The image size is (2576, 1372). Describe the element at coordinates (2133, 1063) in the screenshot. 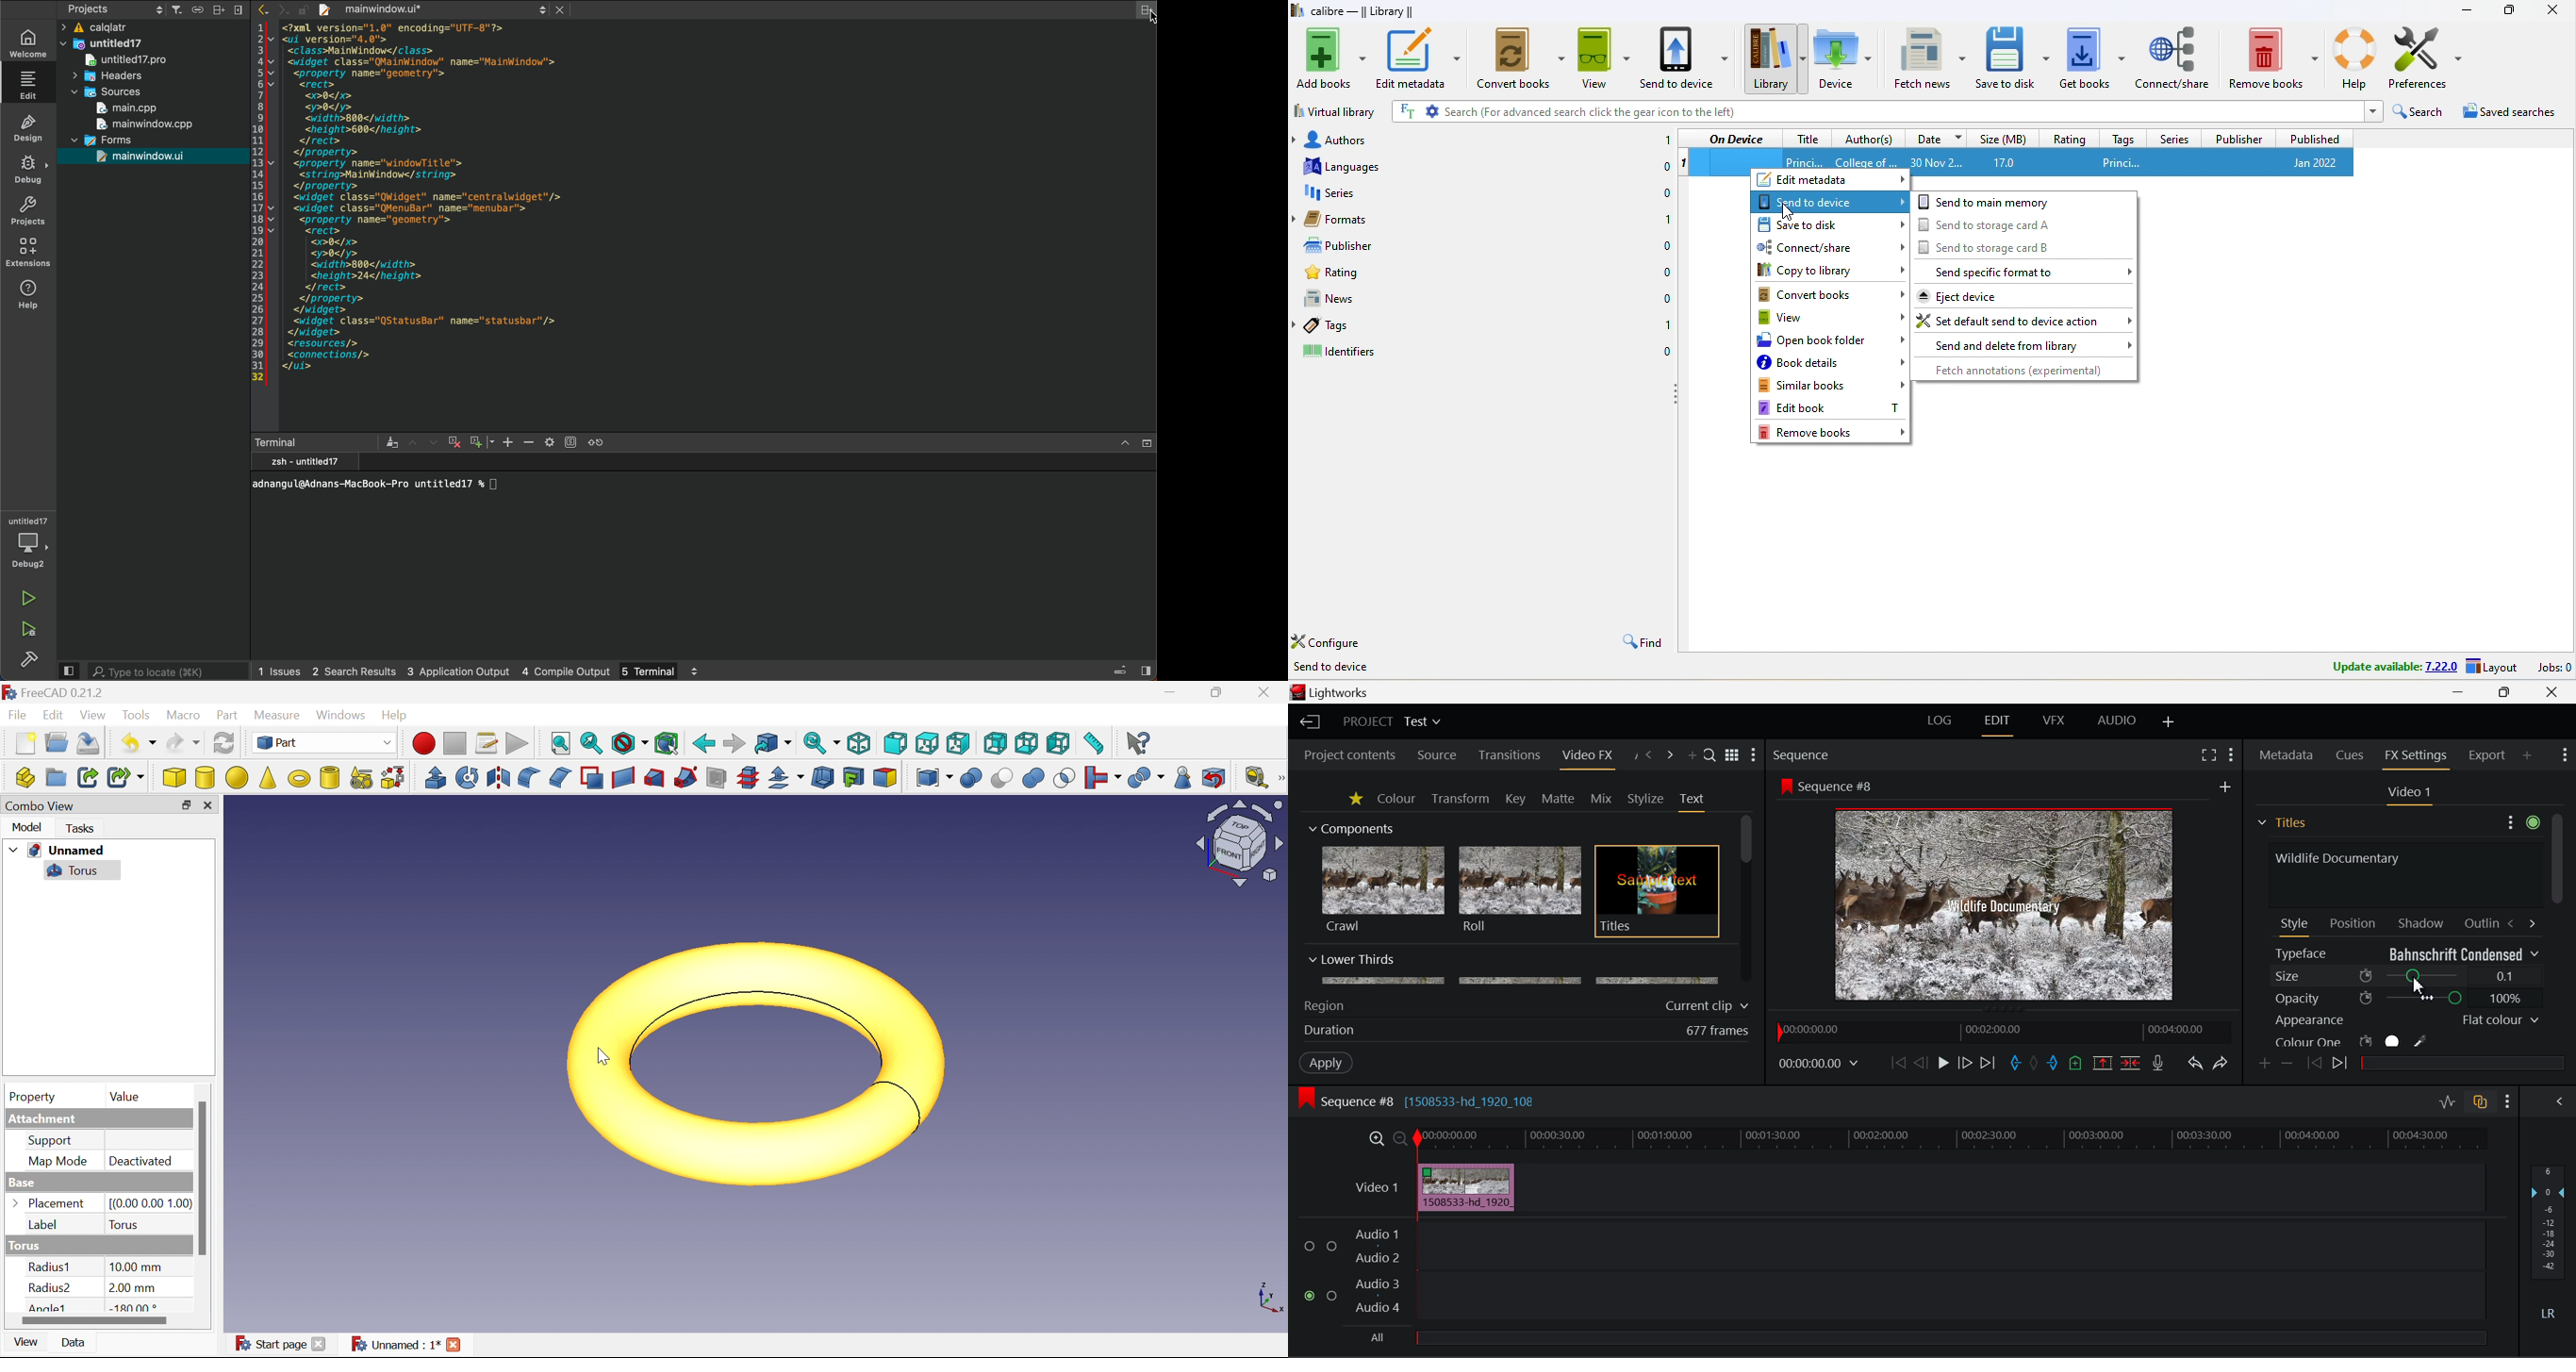

I see `Delete/Cut` at that location.